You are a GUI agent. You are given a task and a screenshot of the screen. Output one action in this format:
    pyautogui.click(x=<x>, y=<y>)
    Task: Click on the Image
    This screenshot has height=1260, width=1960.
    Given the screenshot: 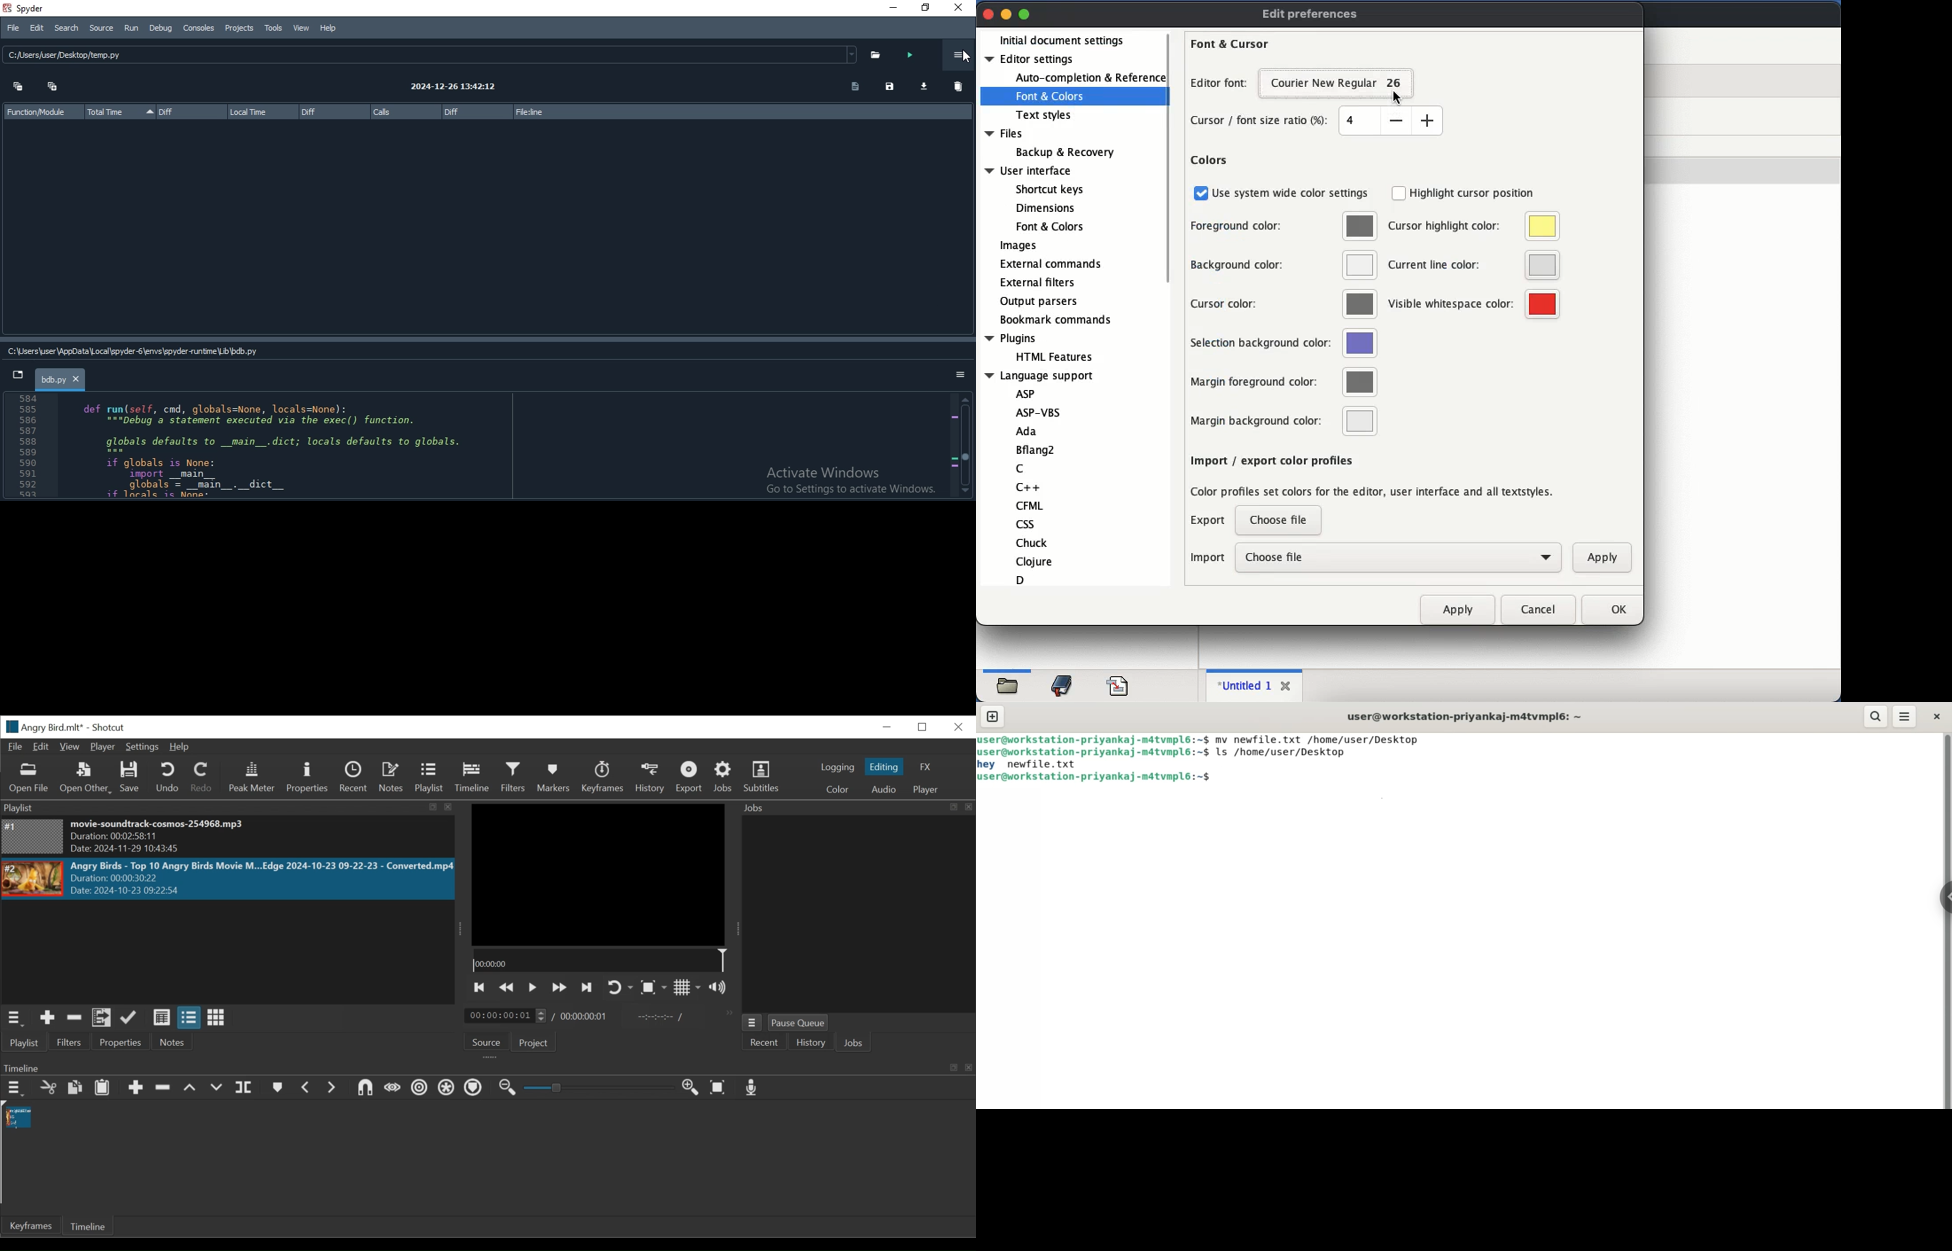 What is the action you would take?
    pyautogui.click(x=33, y=836)
    